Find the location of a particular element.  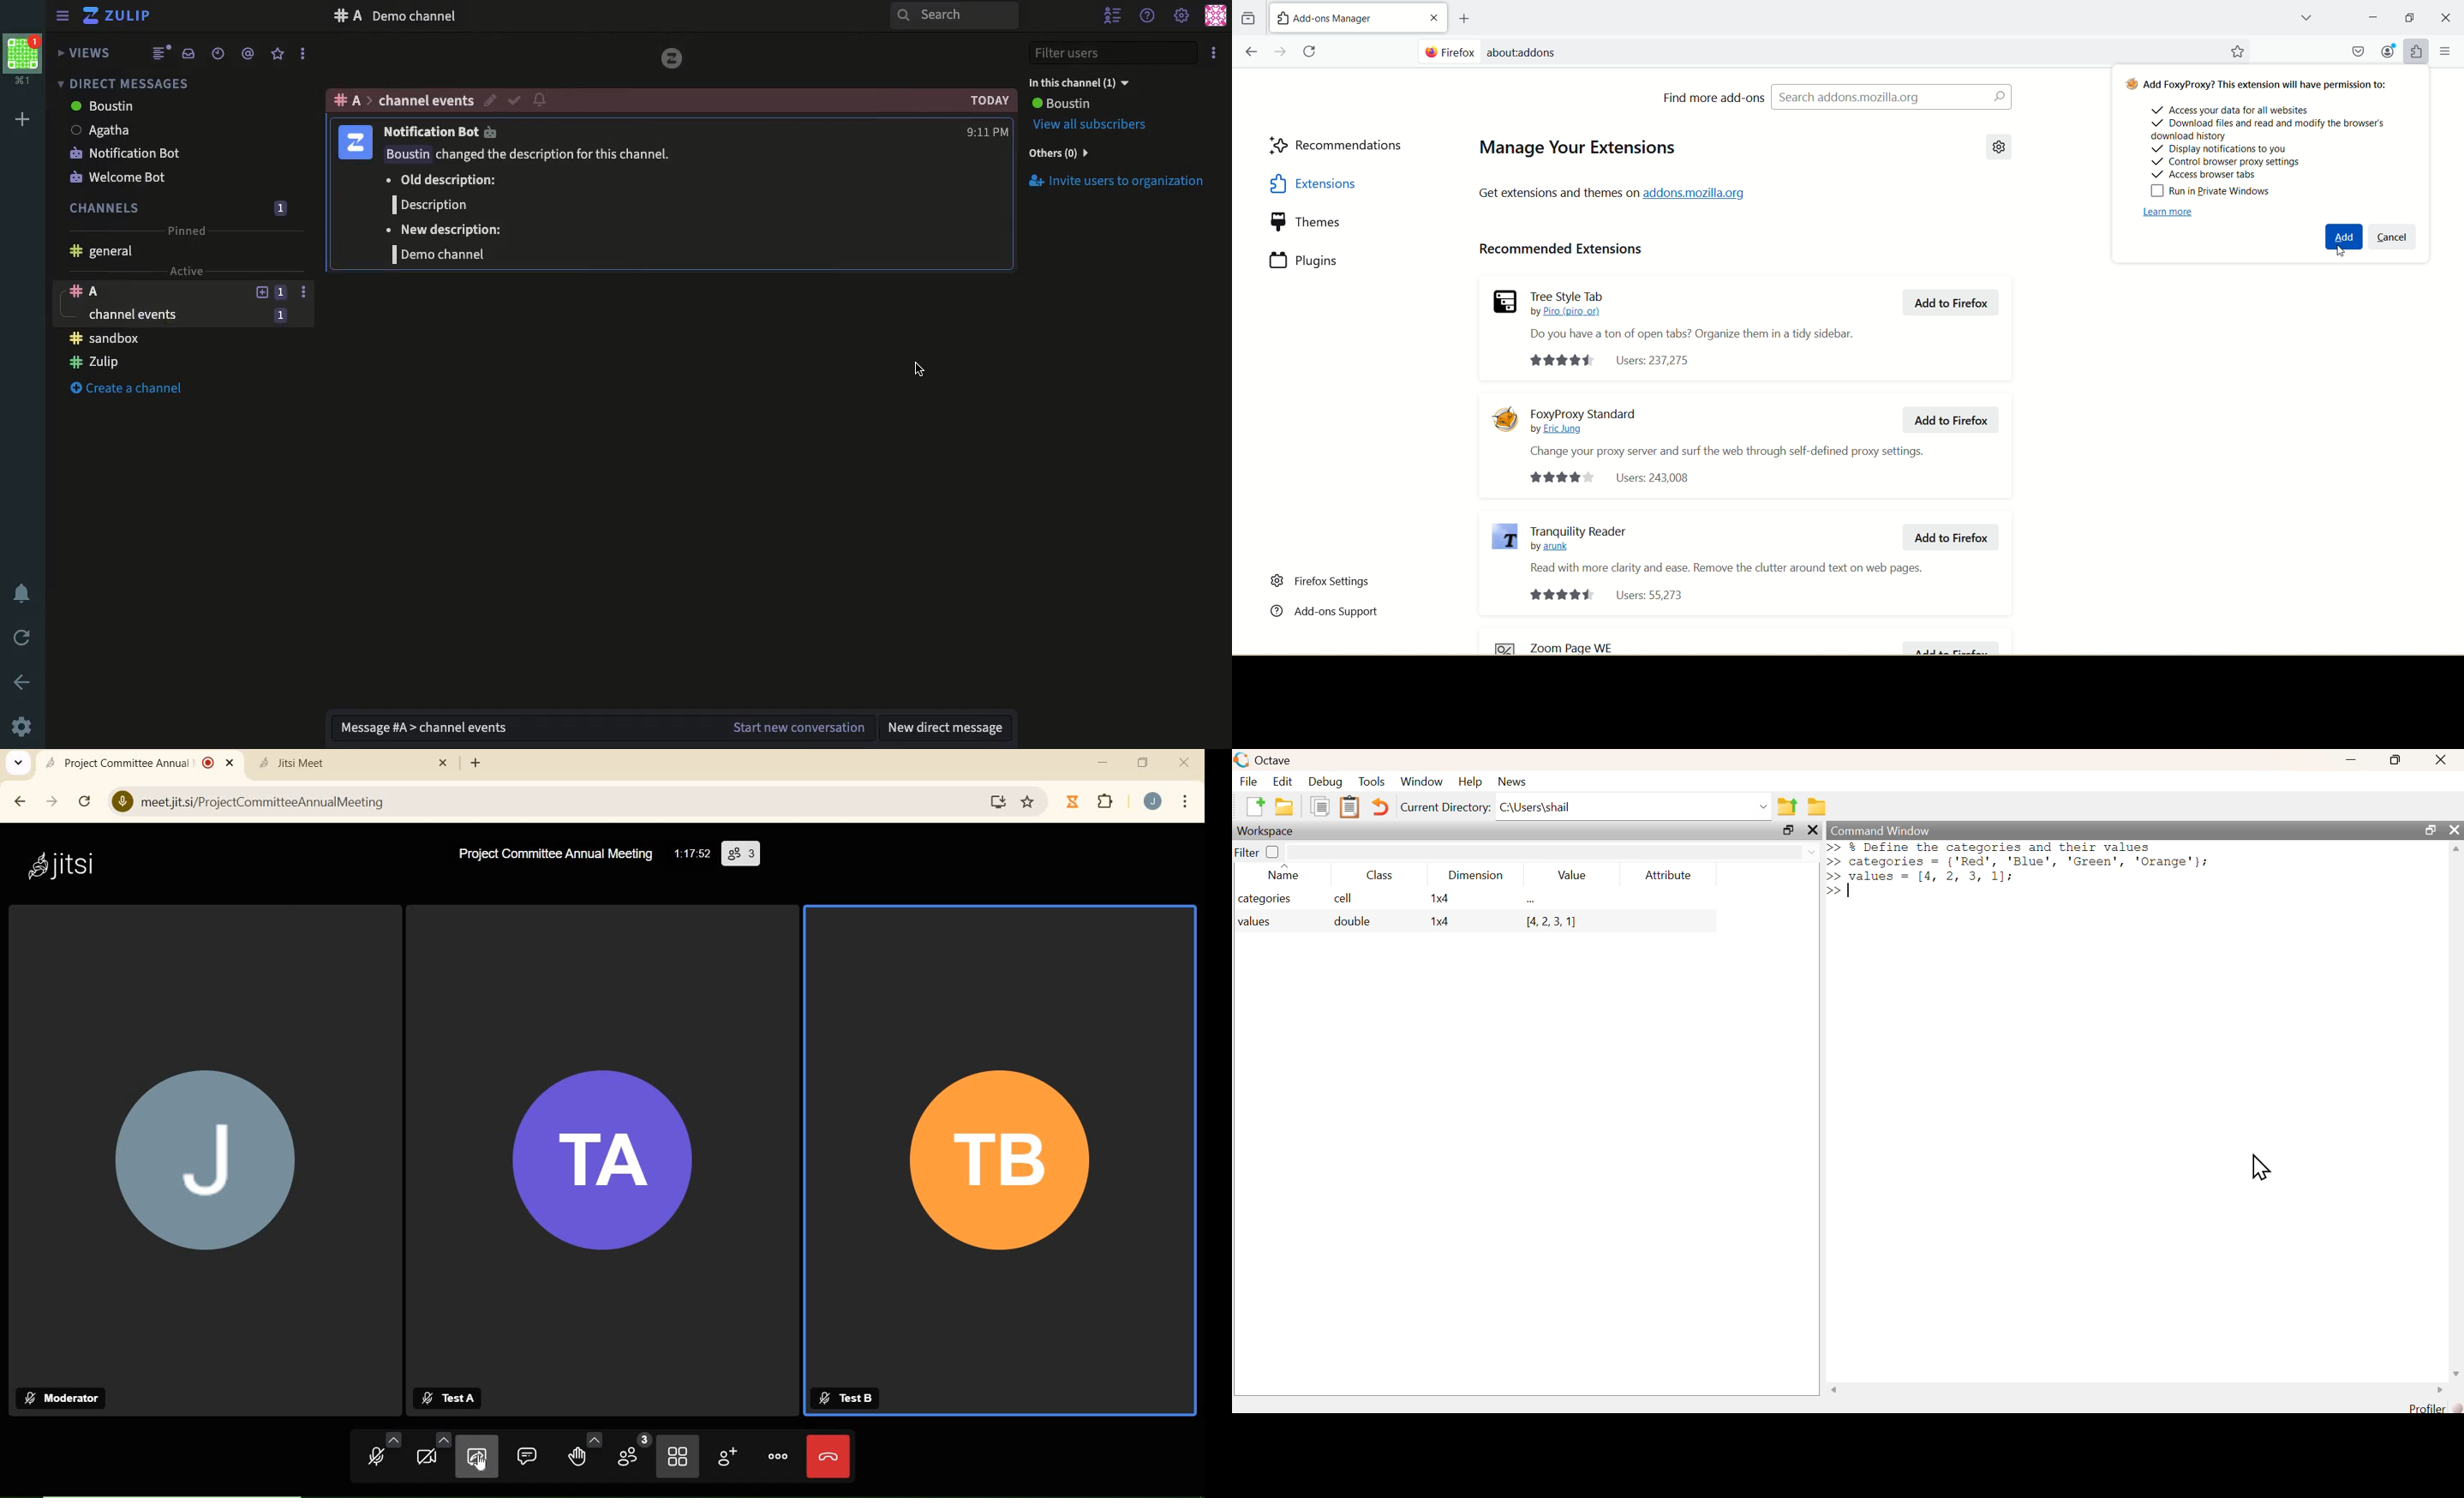

Duplicate is located at coordinates (1320, 805).